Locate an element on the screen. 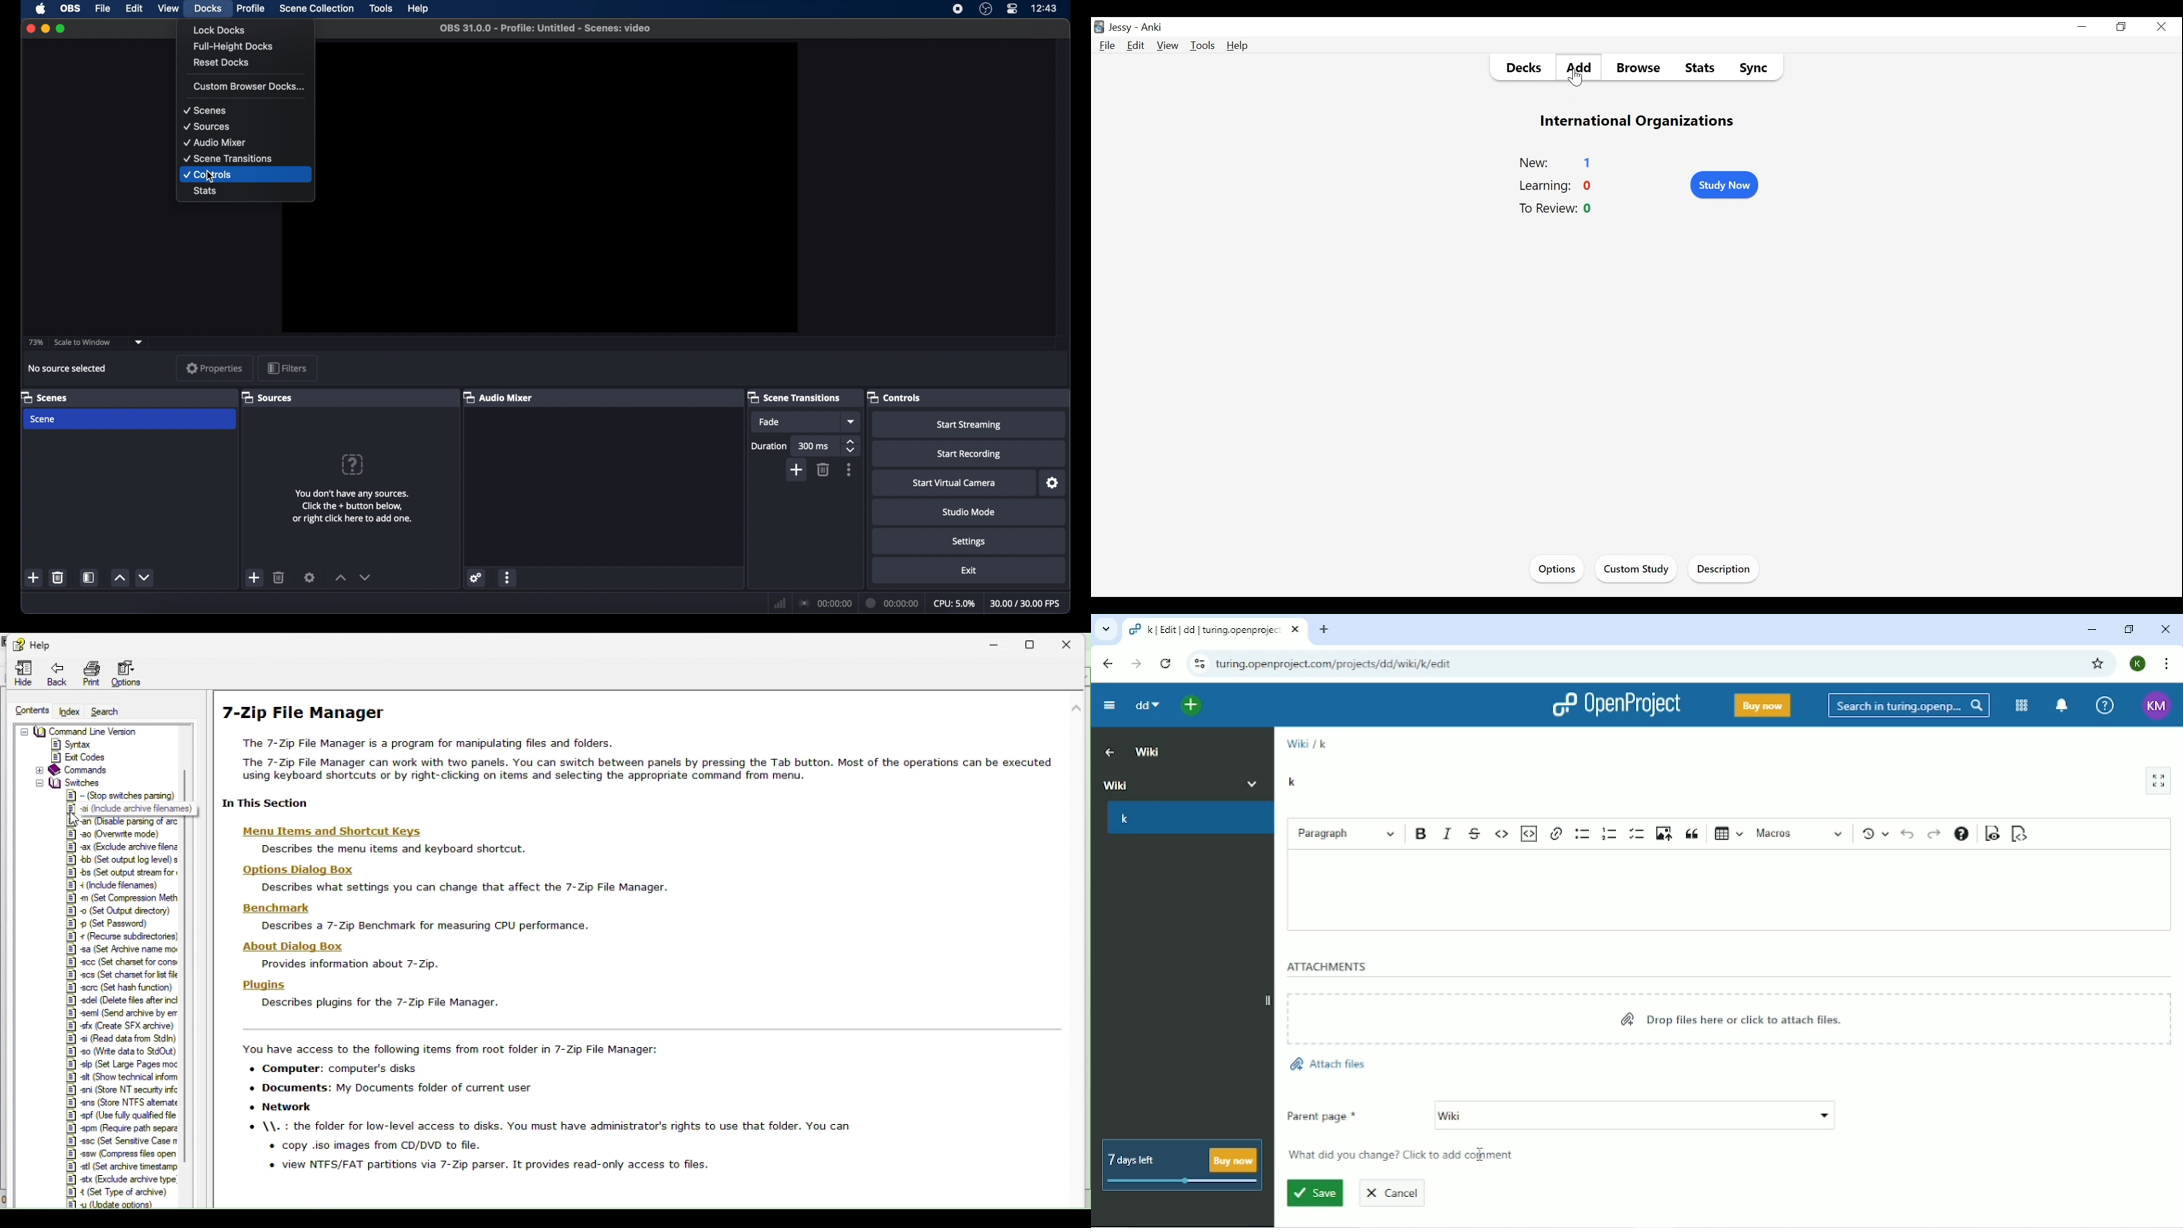 The width and height of the screenshot is (2184, 1232). Study Now is located at coordinates (1725, 185).